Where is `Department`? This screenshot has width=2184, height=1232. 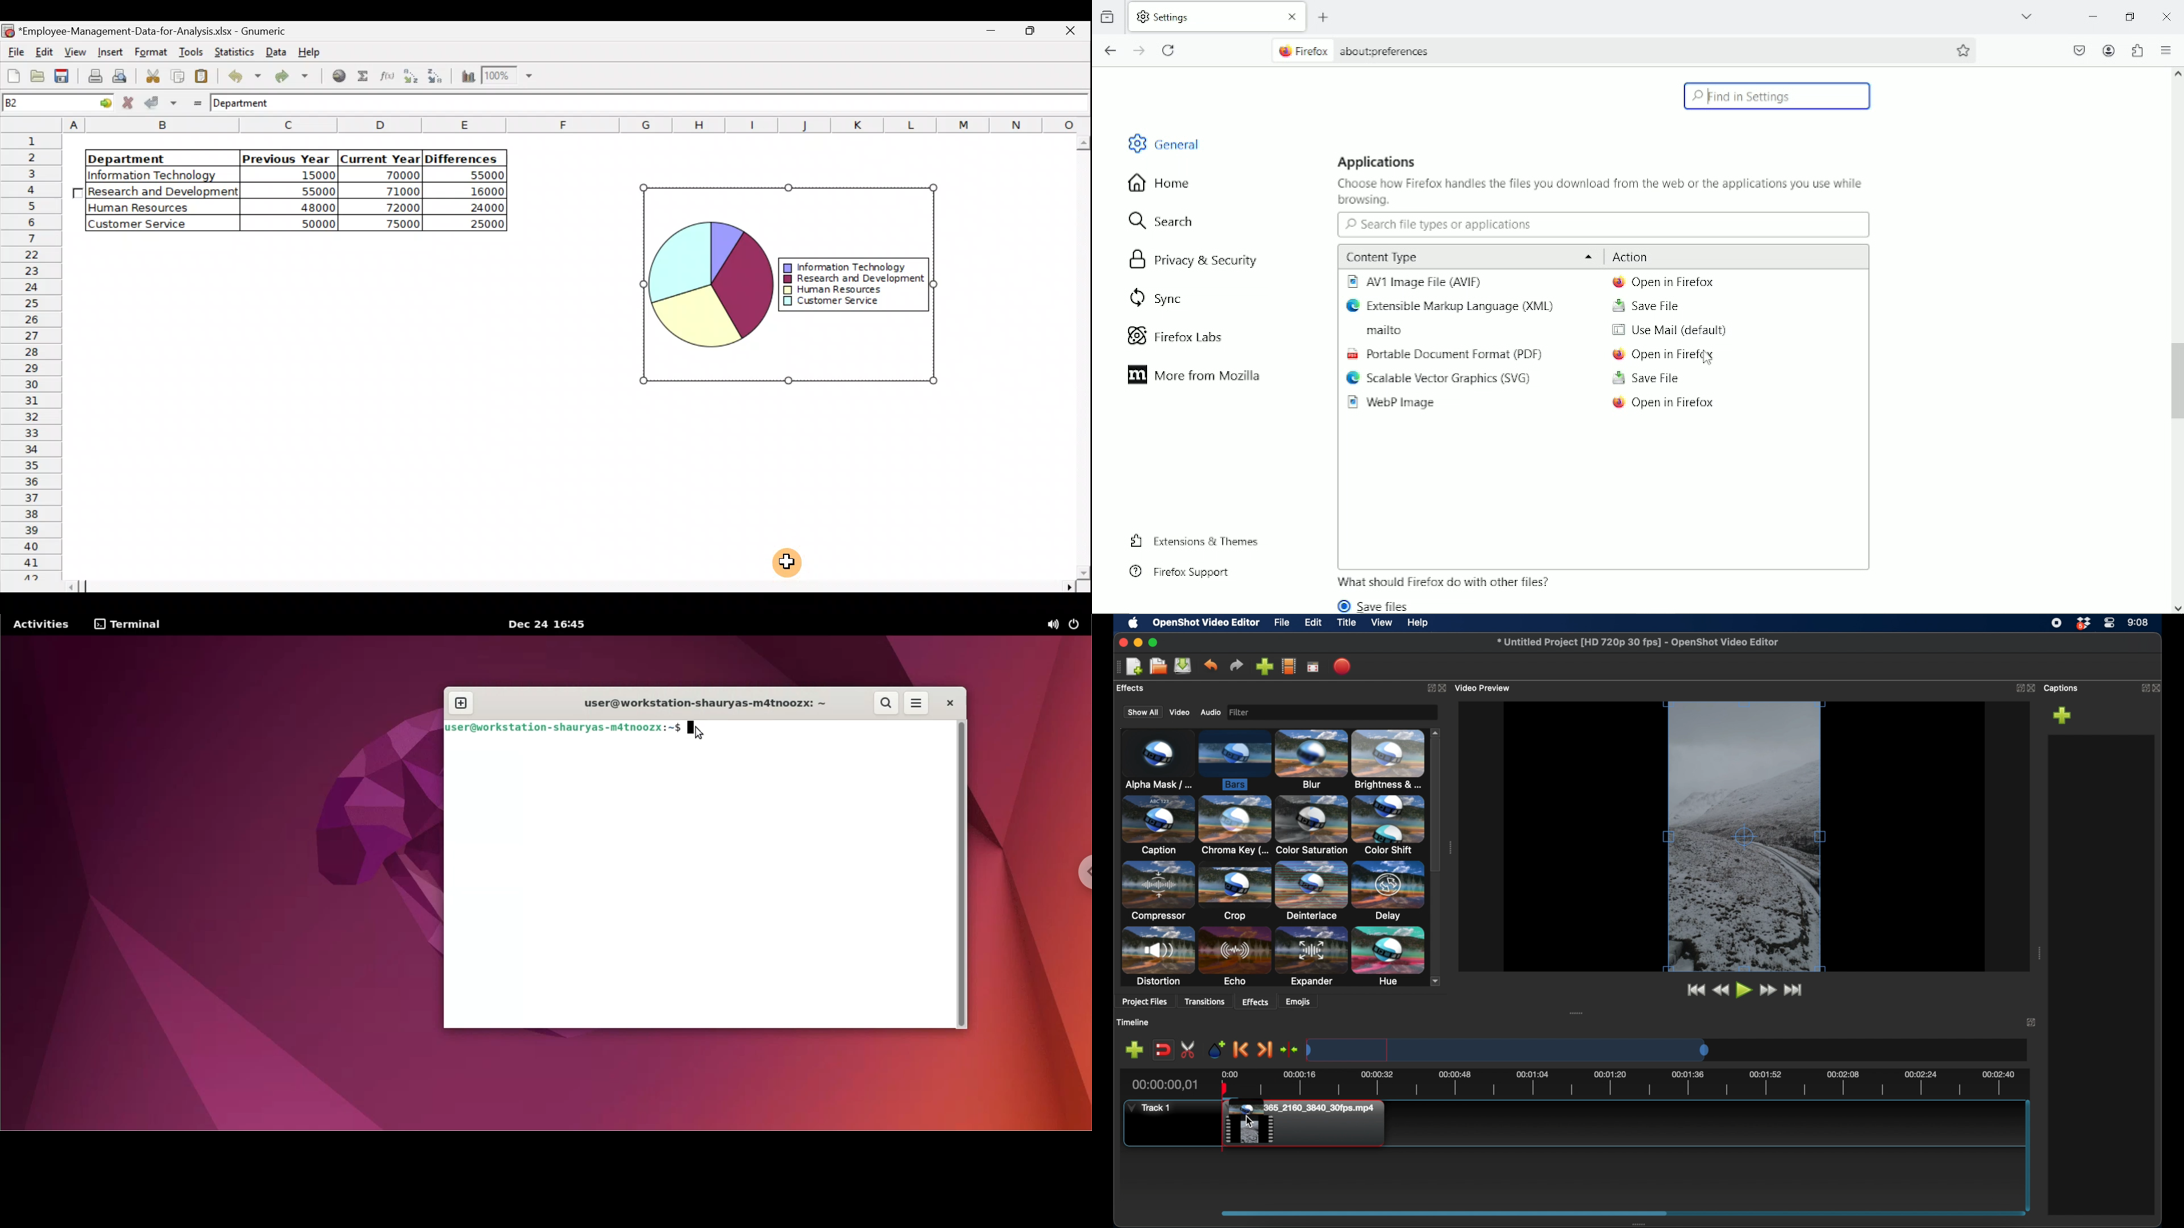
Department is located at coordinates (250, 104).